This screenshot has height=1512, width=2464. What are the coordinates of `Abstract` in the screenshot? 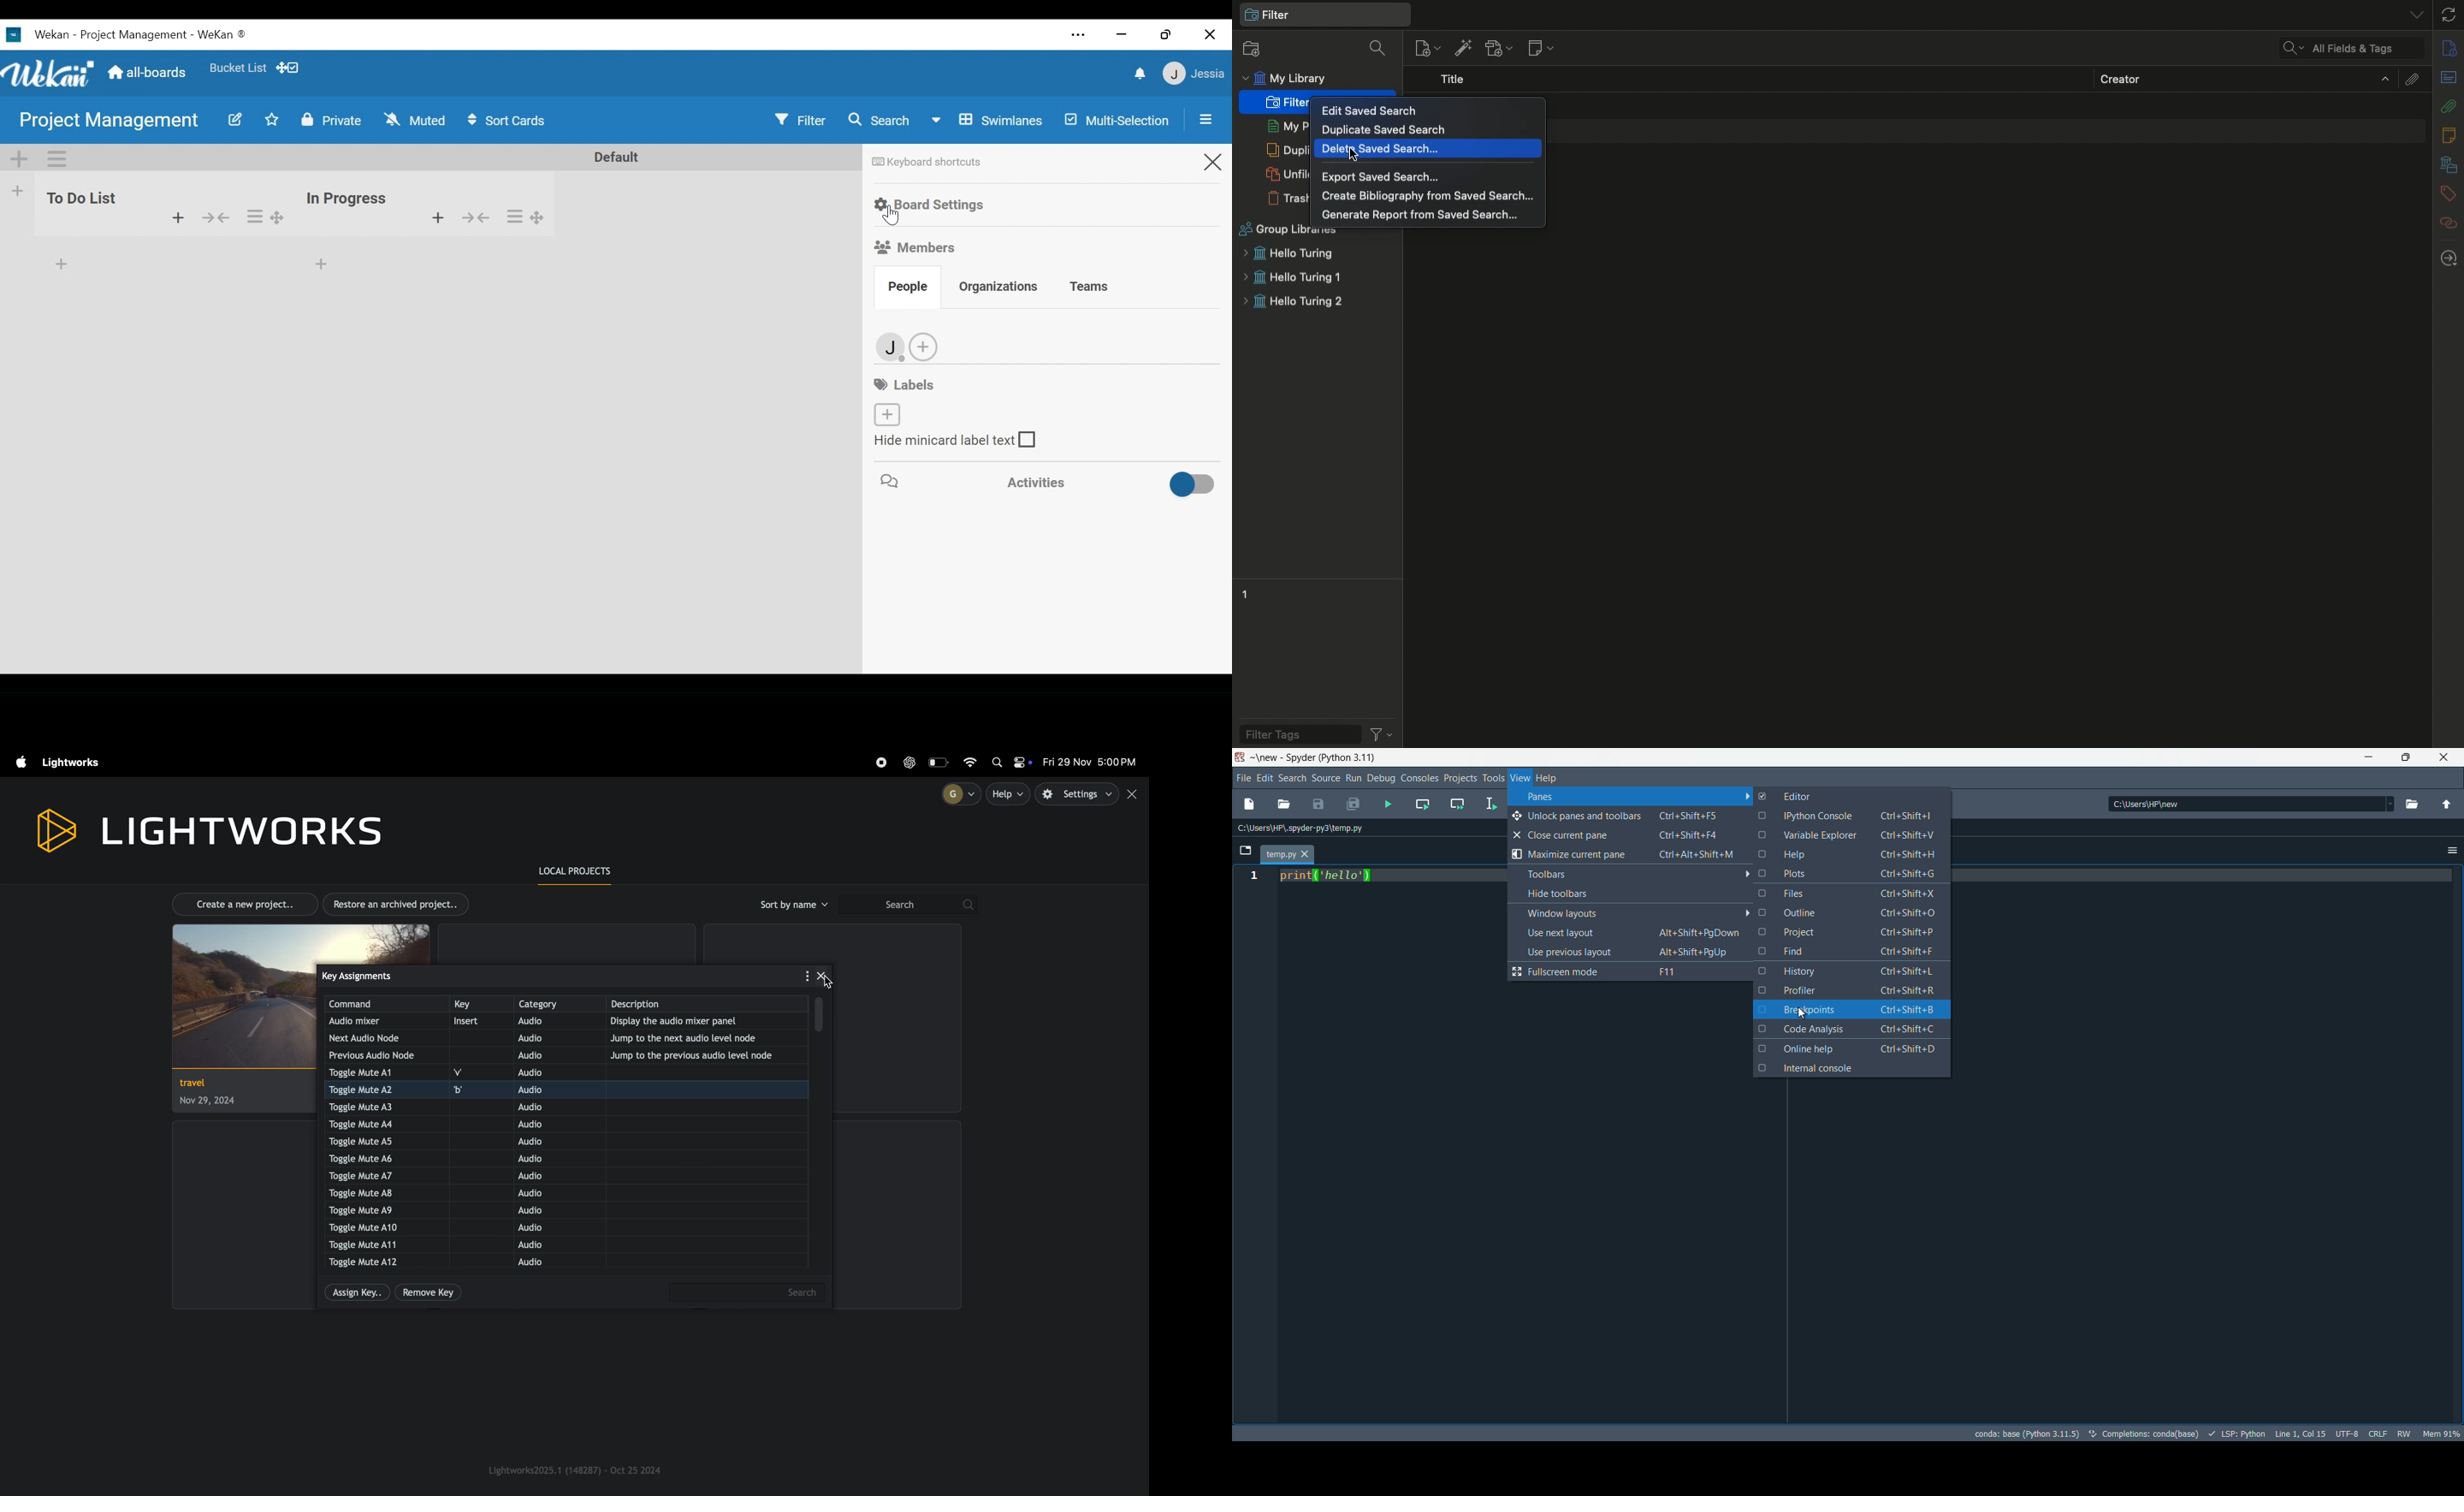 It's located at (2448, 79).